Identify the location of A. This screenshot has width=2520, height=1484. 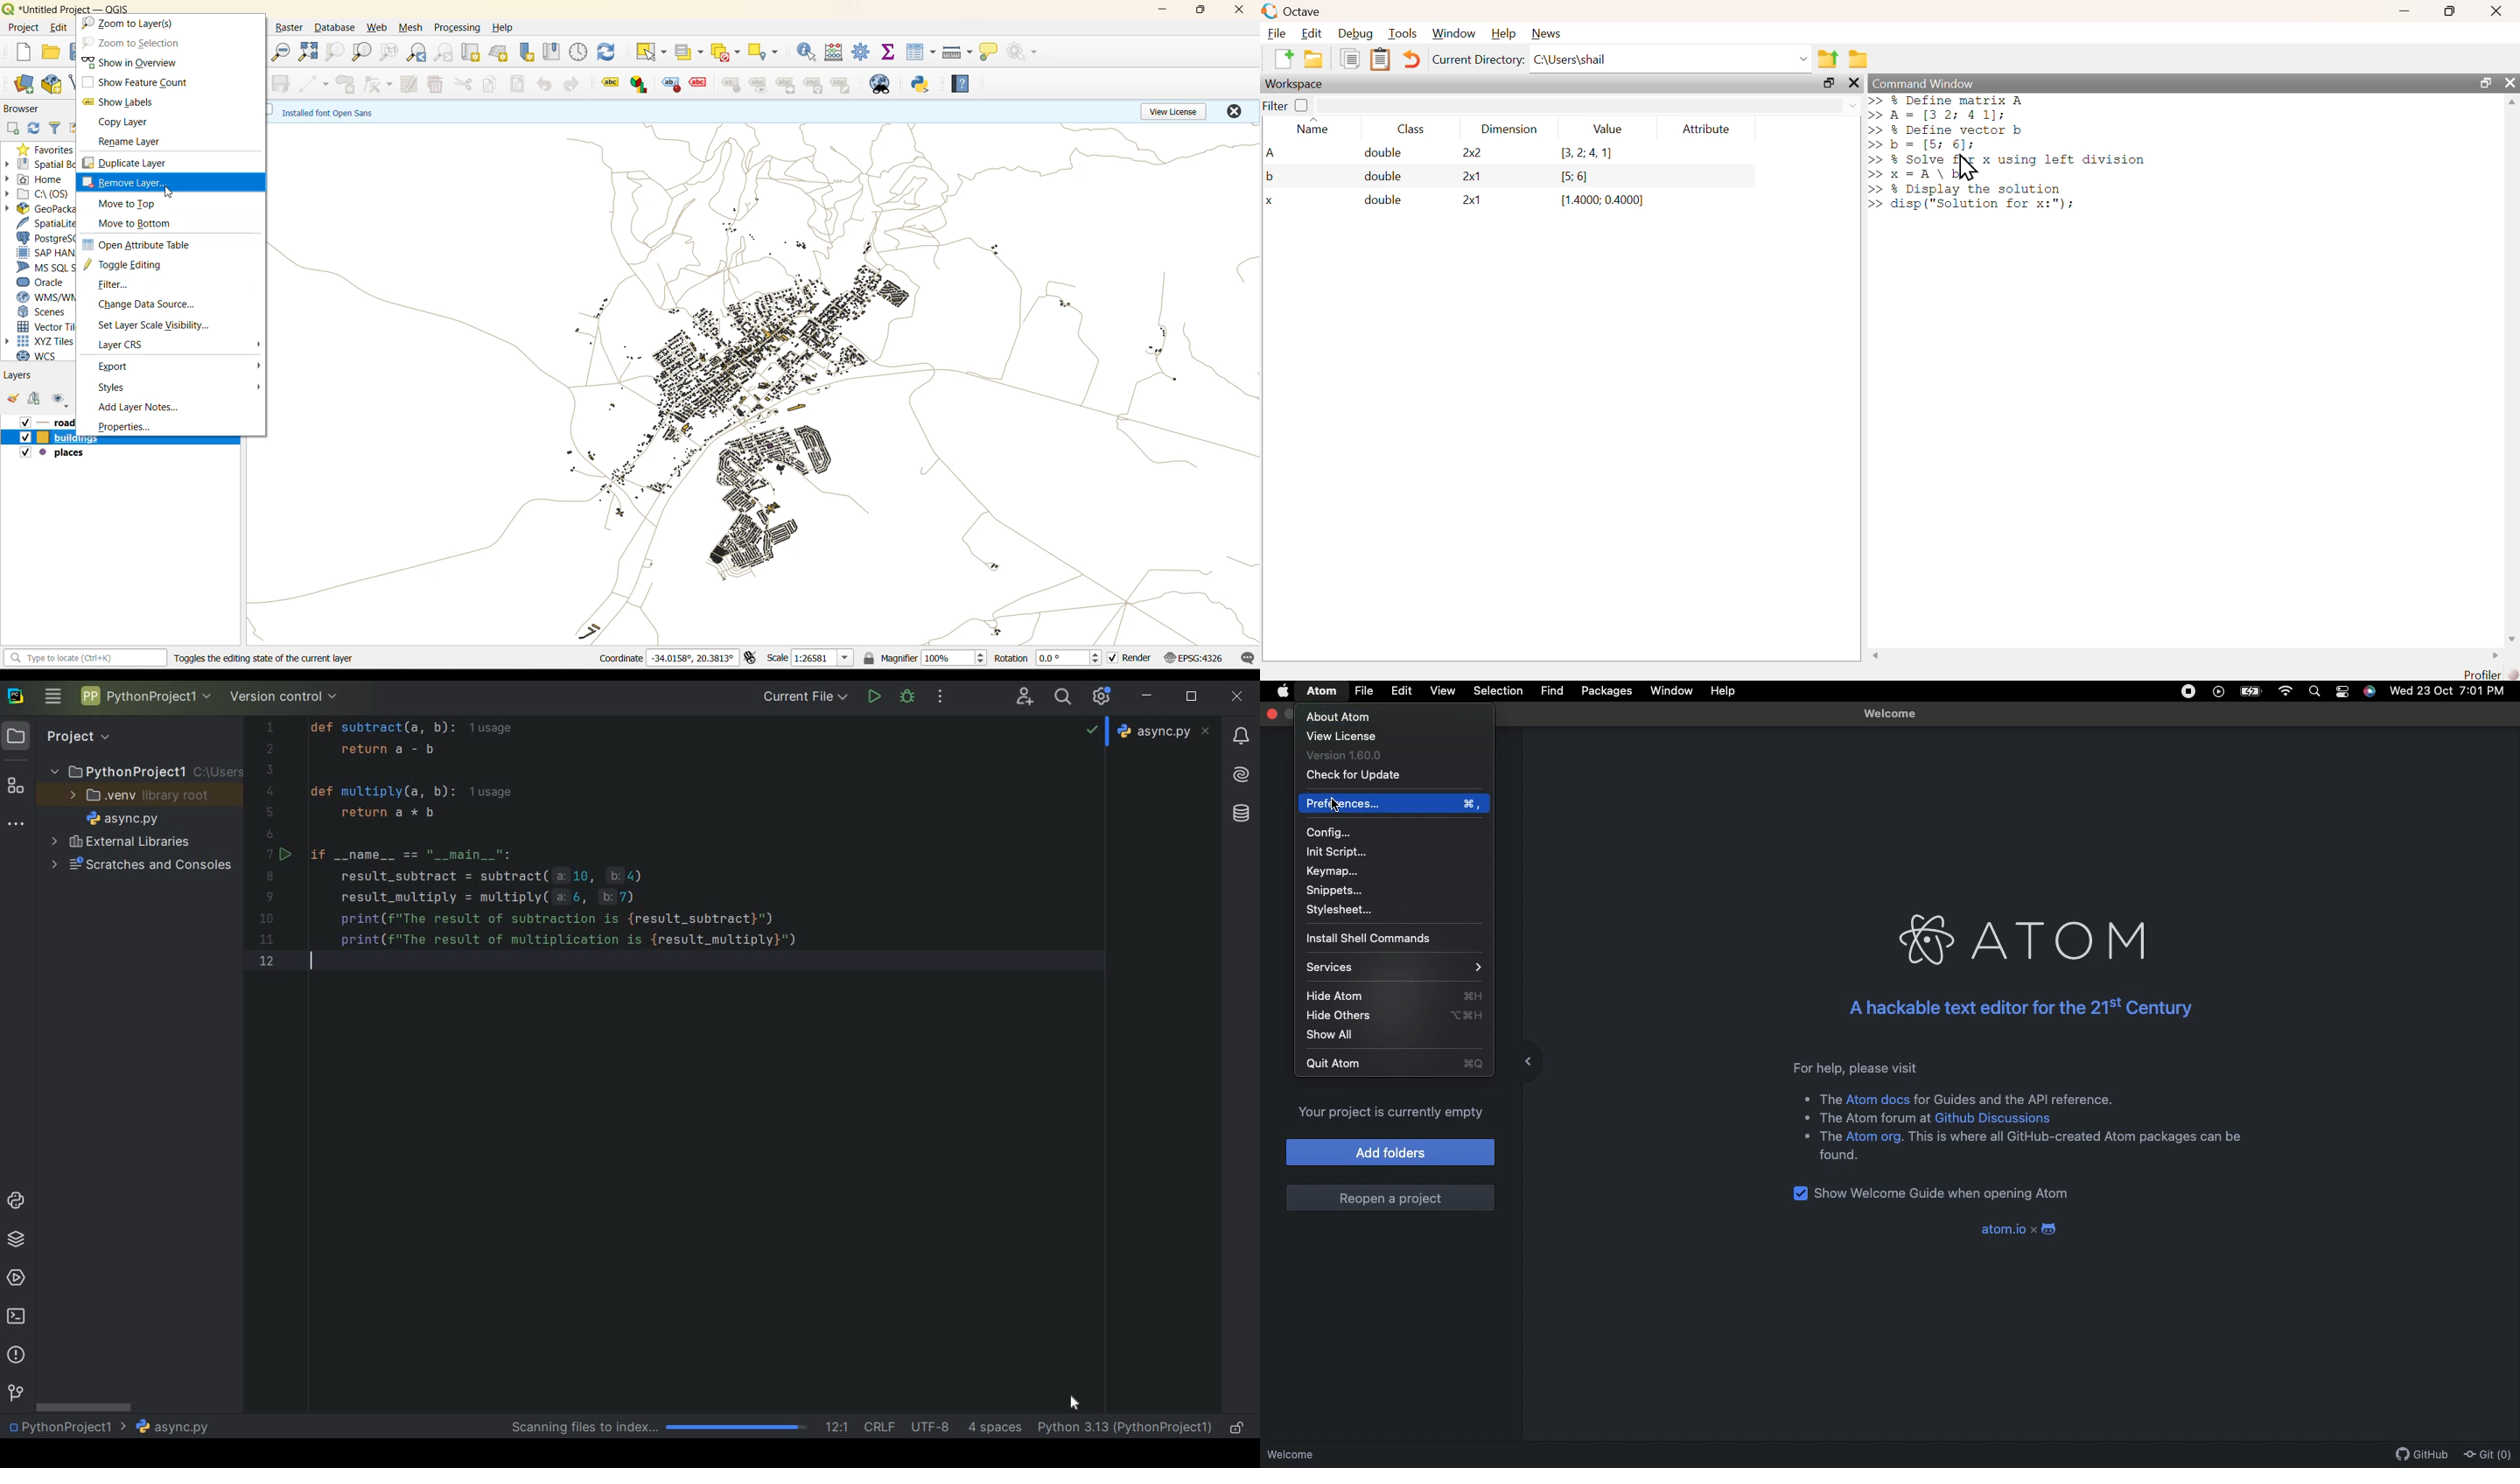
(1272, 154).